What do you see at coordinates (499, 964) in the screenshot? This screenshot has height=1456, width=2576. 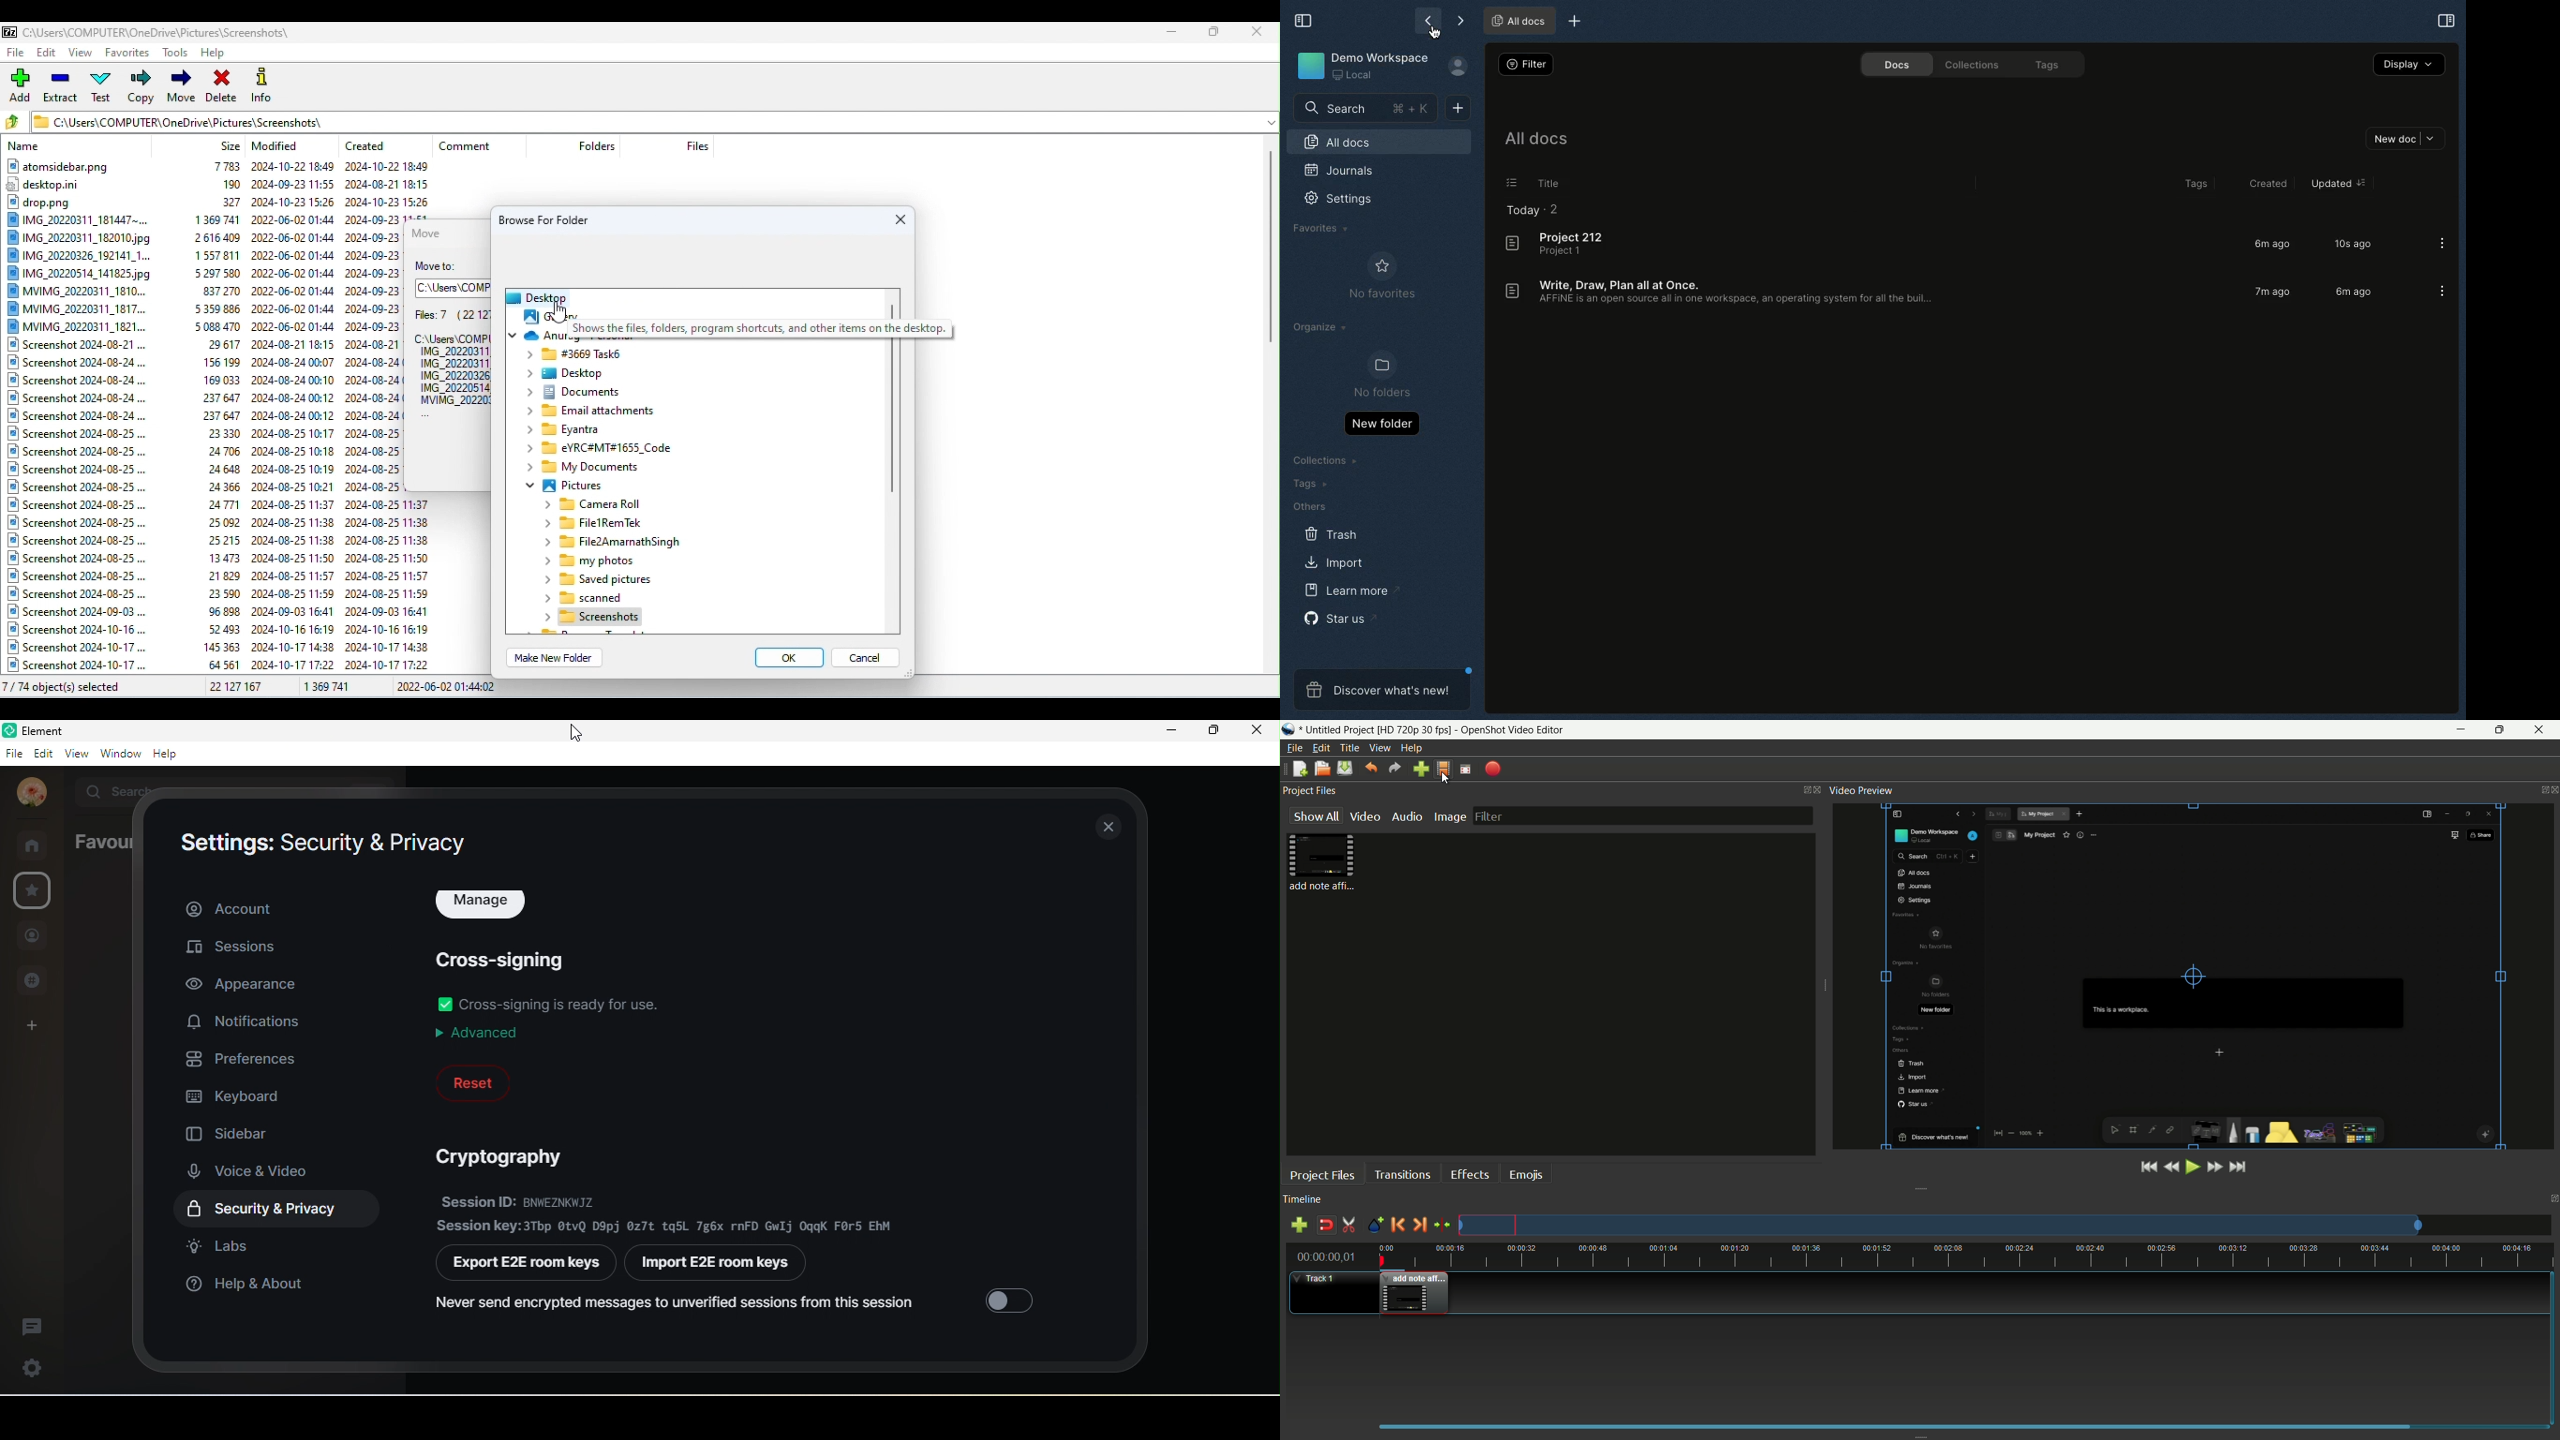 I see `cross-signing` at bounding box center [499, 964].